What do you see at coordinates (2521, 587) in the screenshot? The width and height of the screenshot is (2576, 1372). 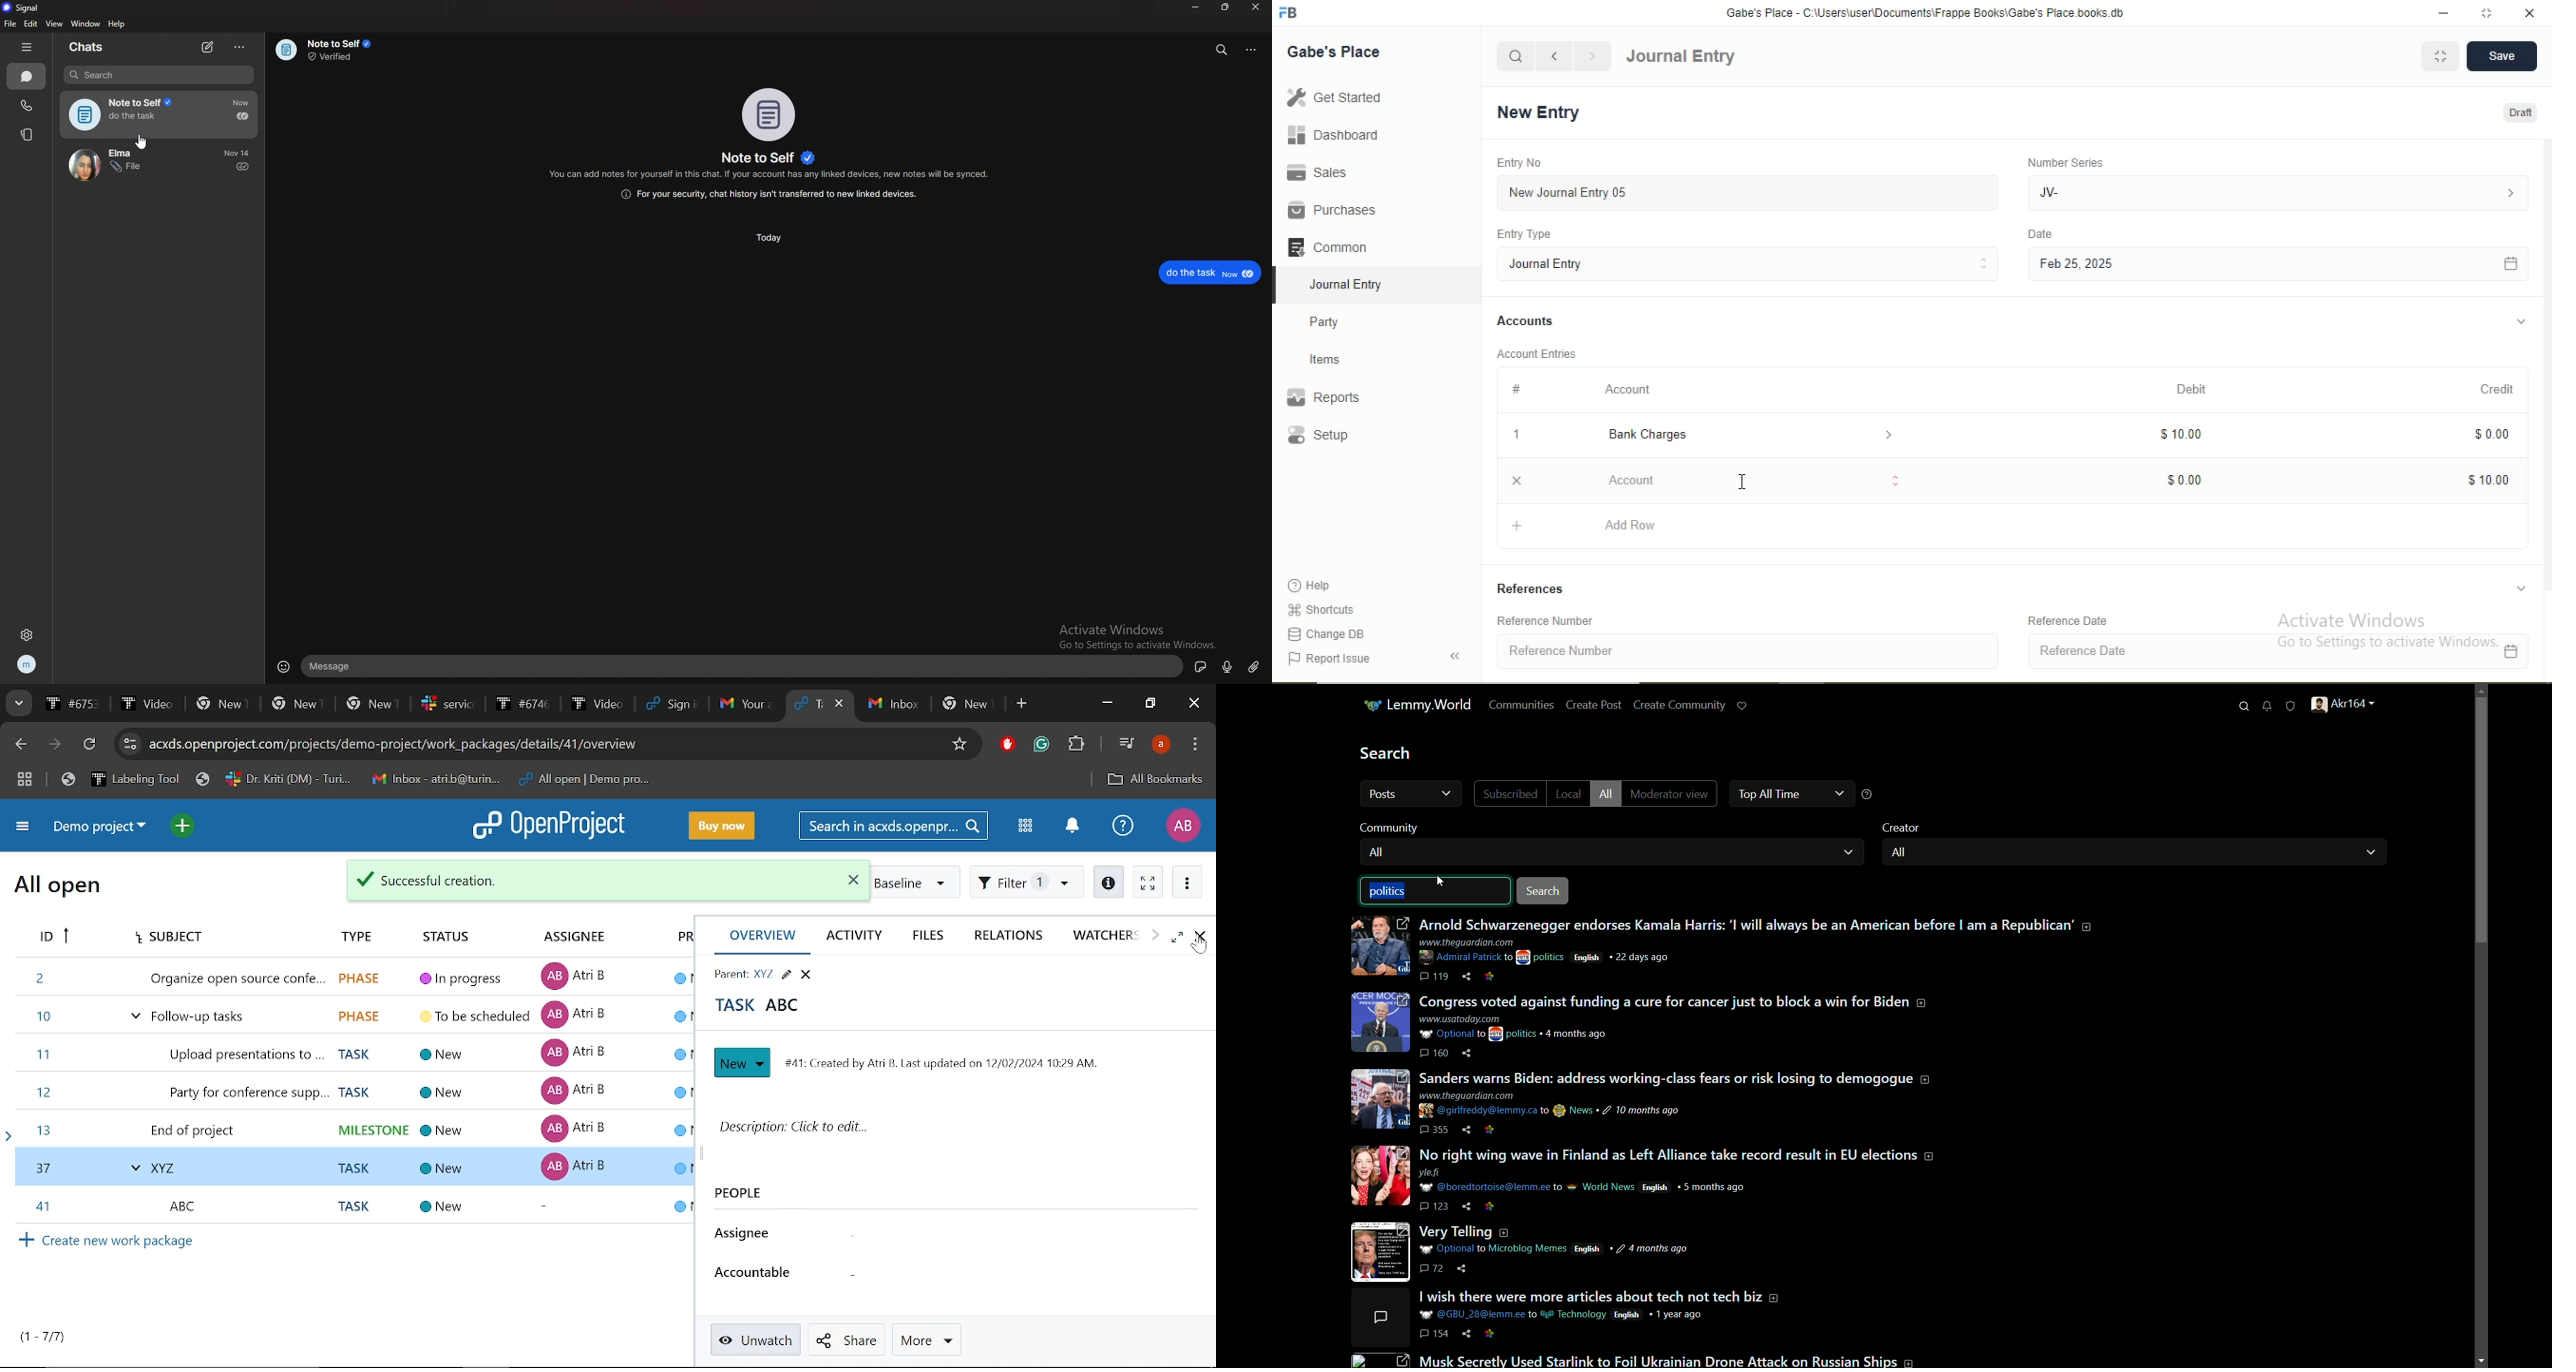 I see `collapse/expand` at bounding box center [2521, 587].